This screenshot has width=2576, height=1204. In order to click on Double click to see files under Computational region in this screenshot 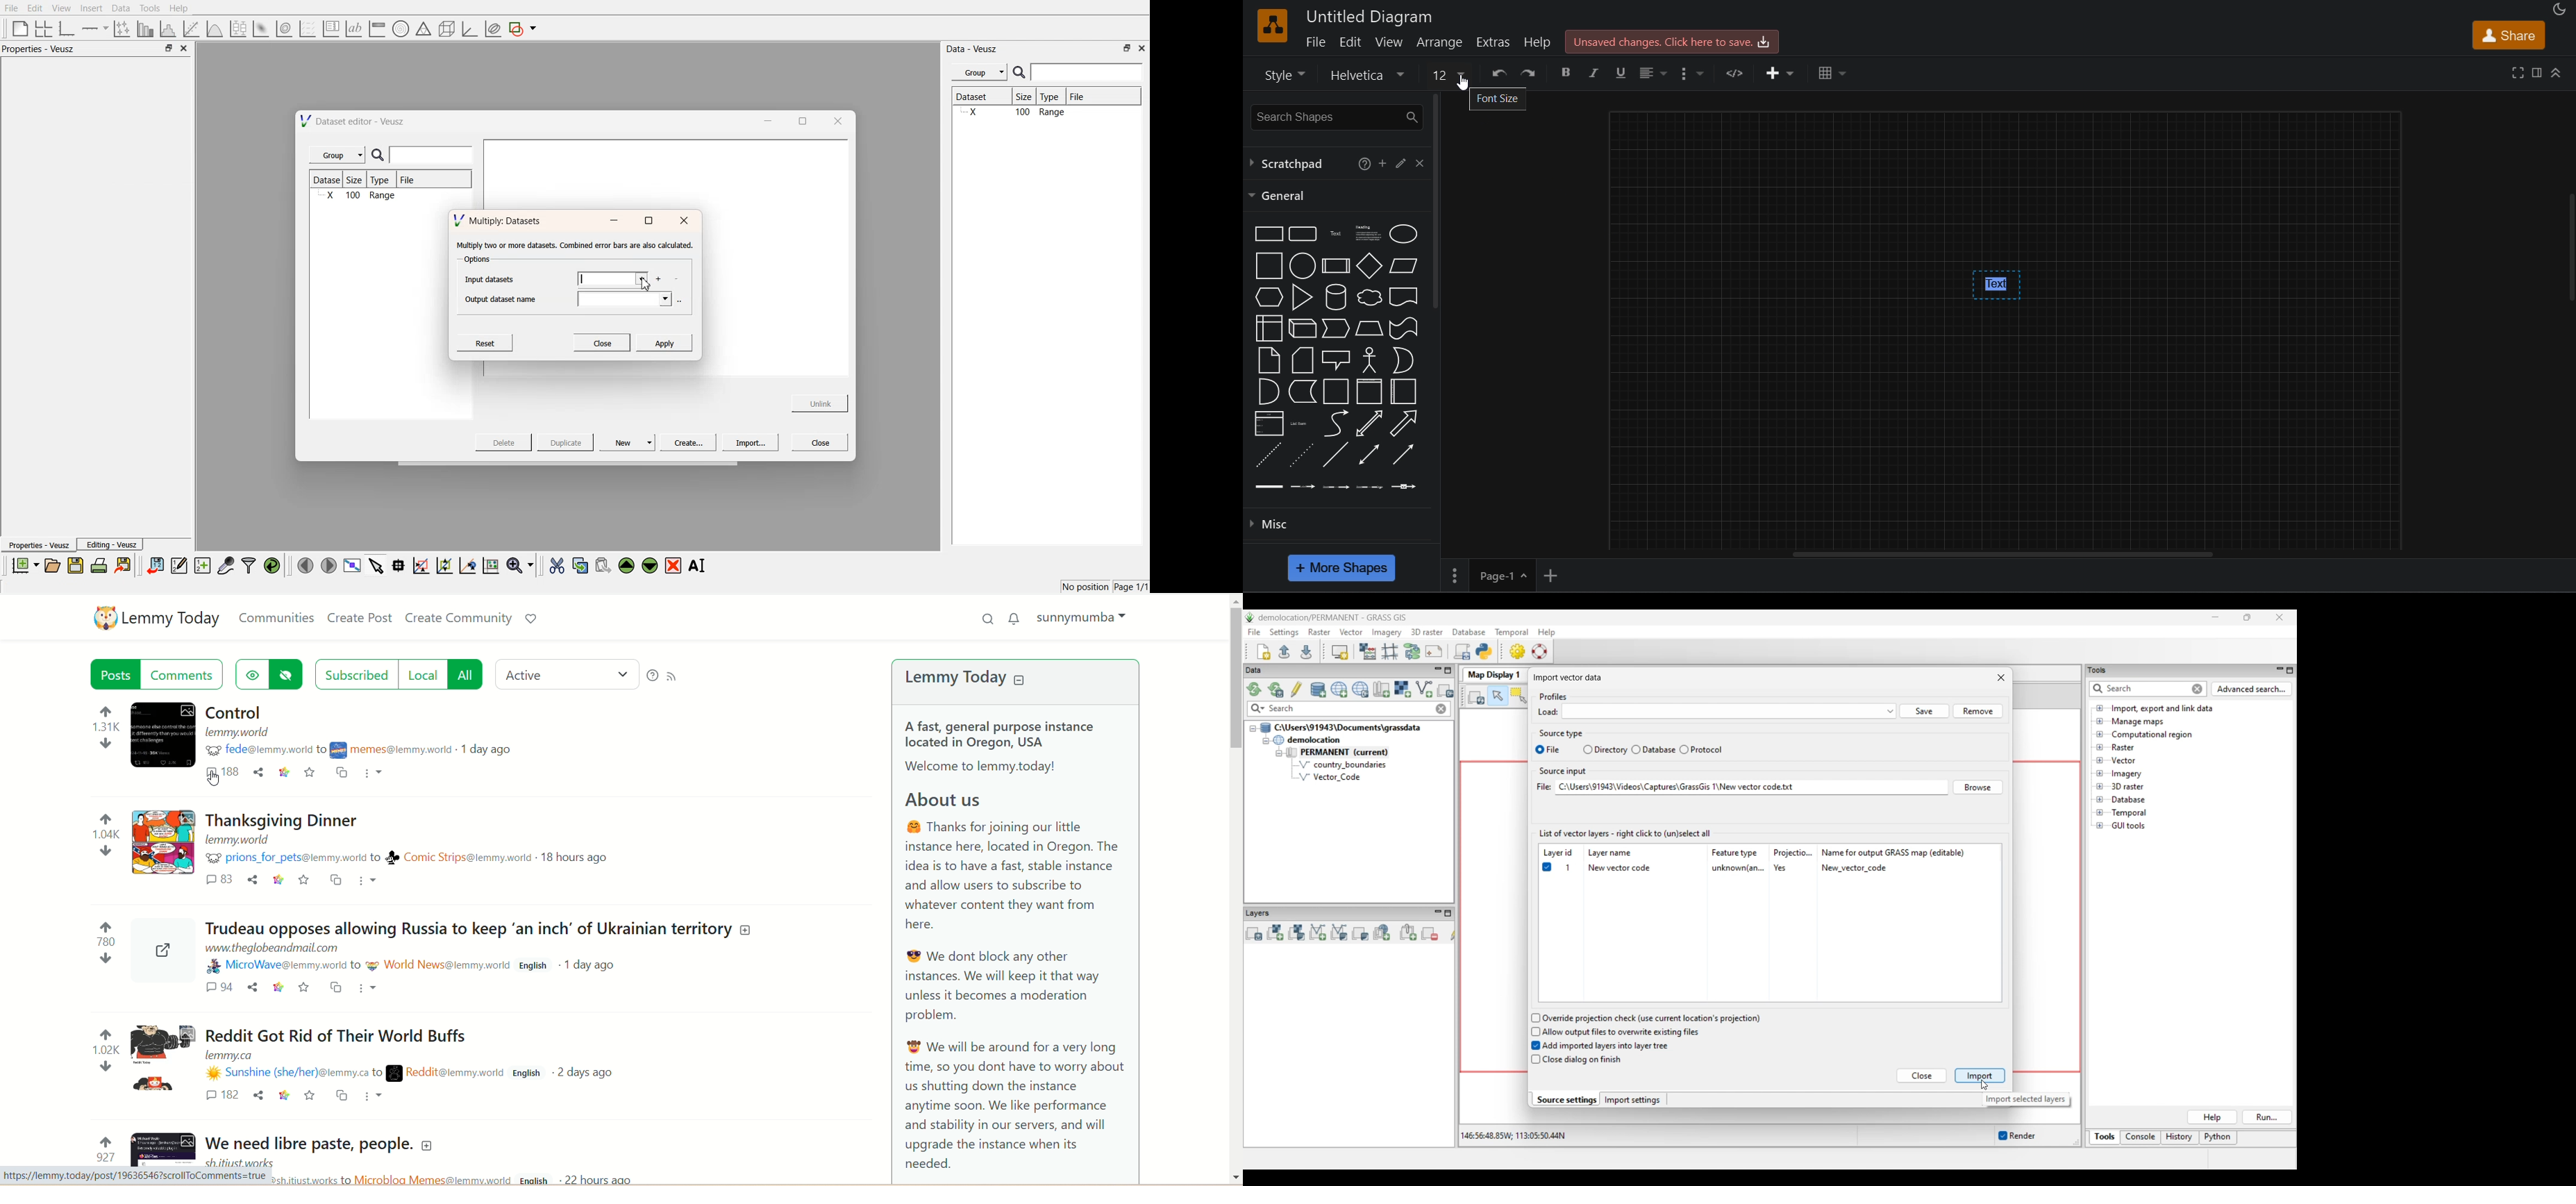, I will do `click(2152, 735)`.